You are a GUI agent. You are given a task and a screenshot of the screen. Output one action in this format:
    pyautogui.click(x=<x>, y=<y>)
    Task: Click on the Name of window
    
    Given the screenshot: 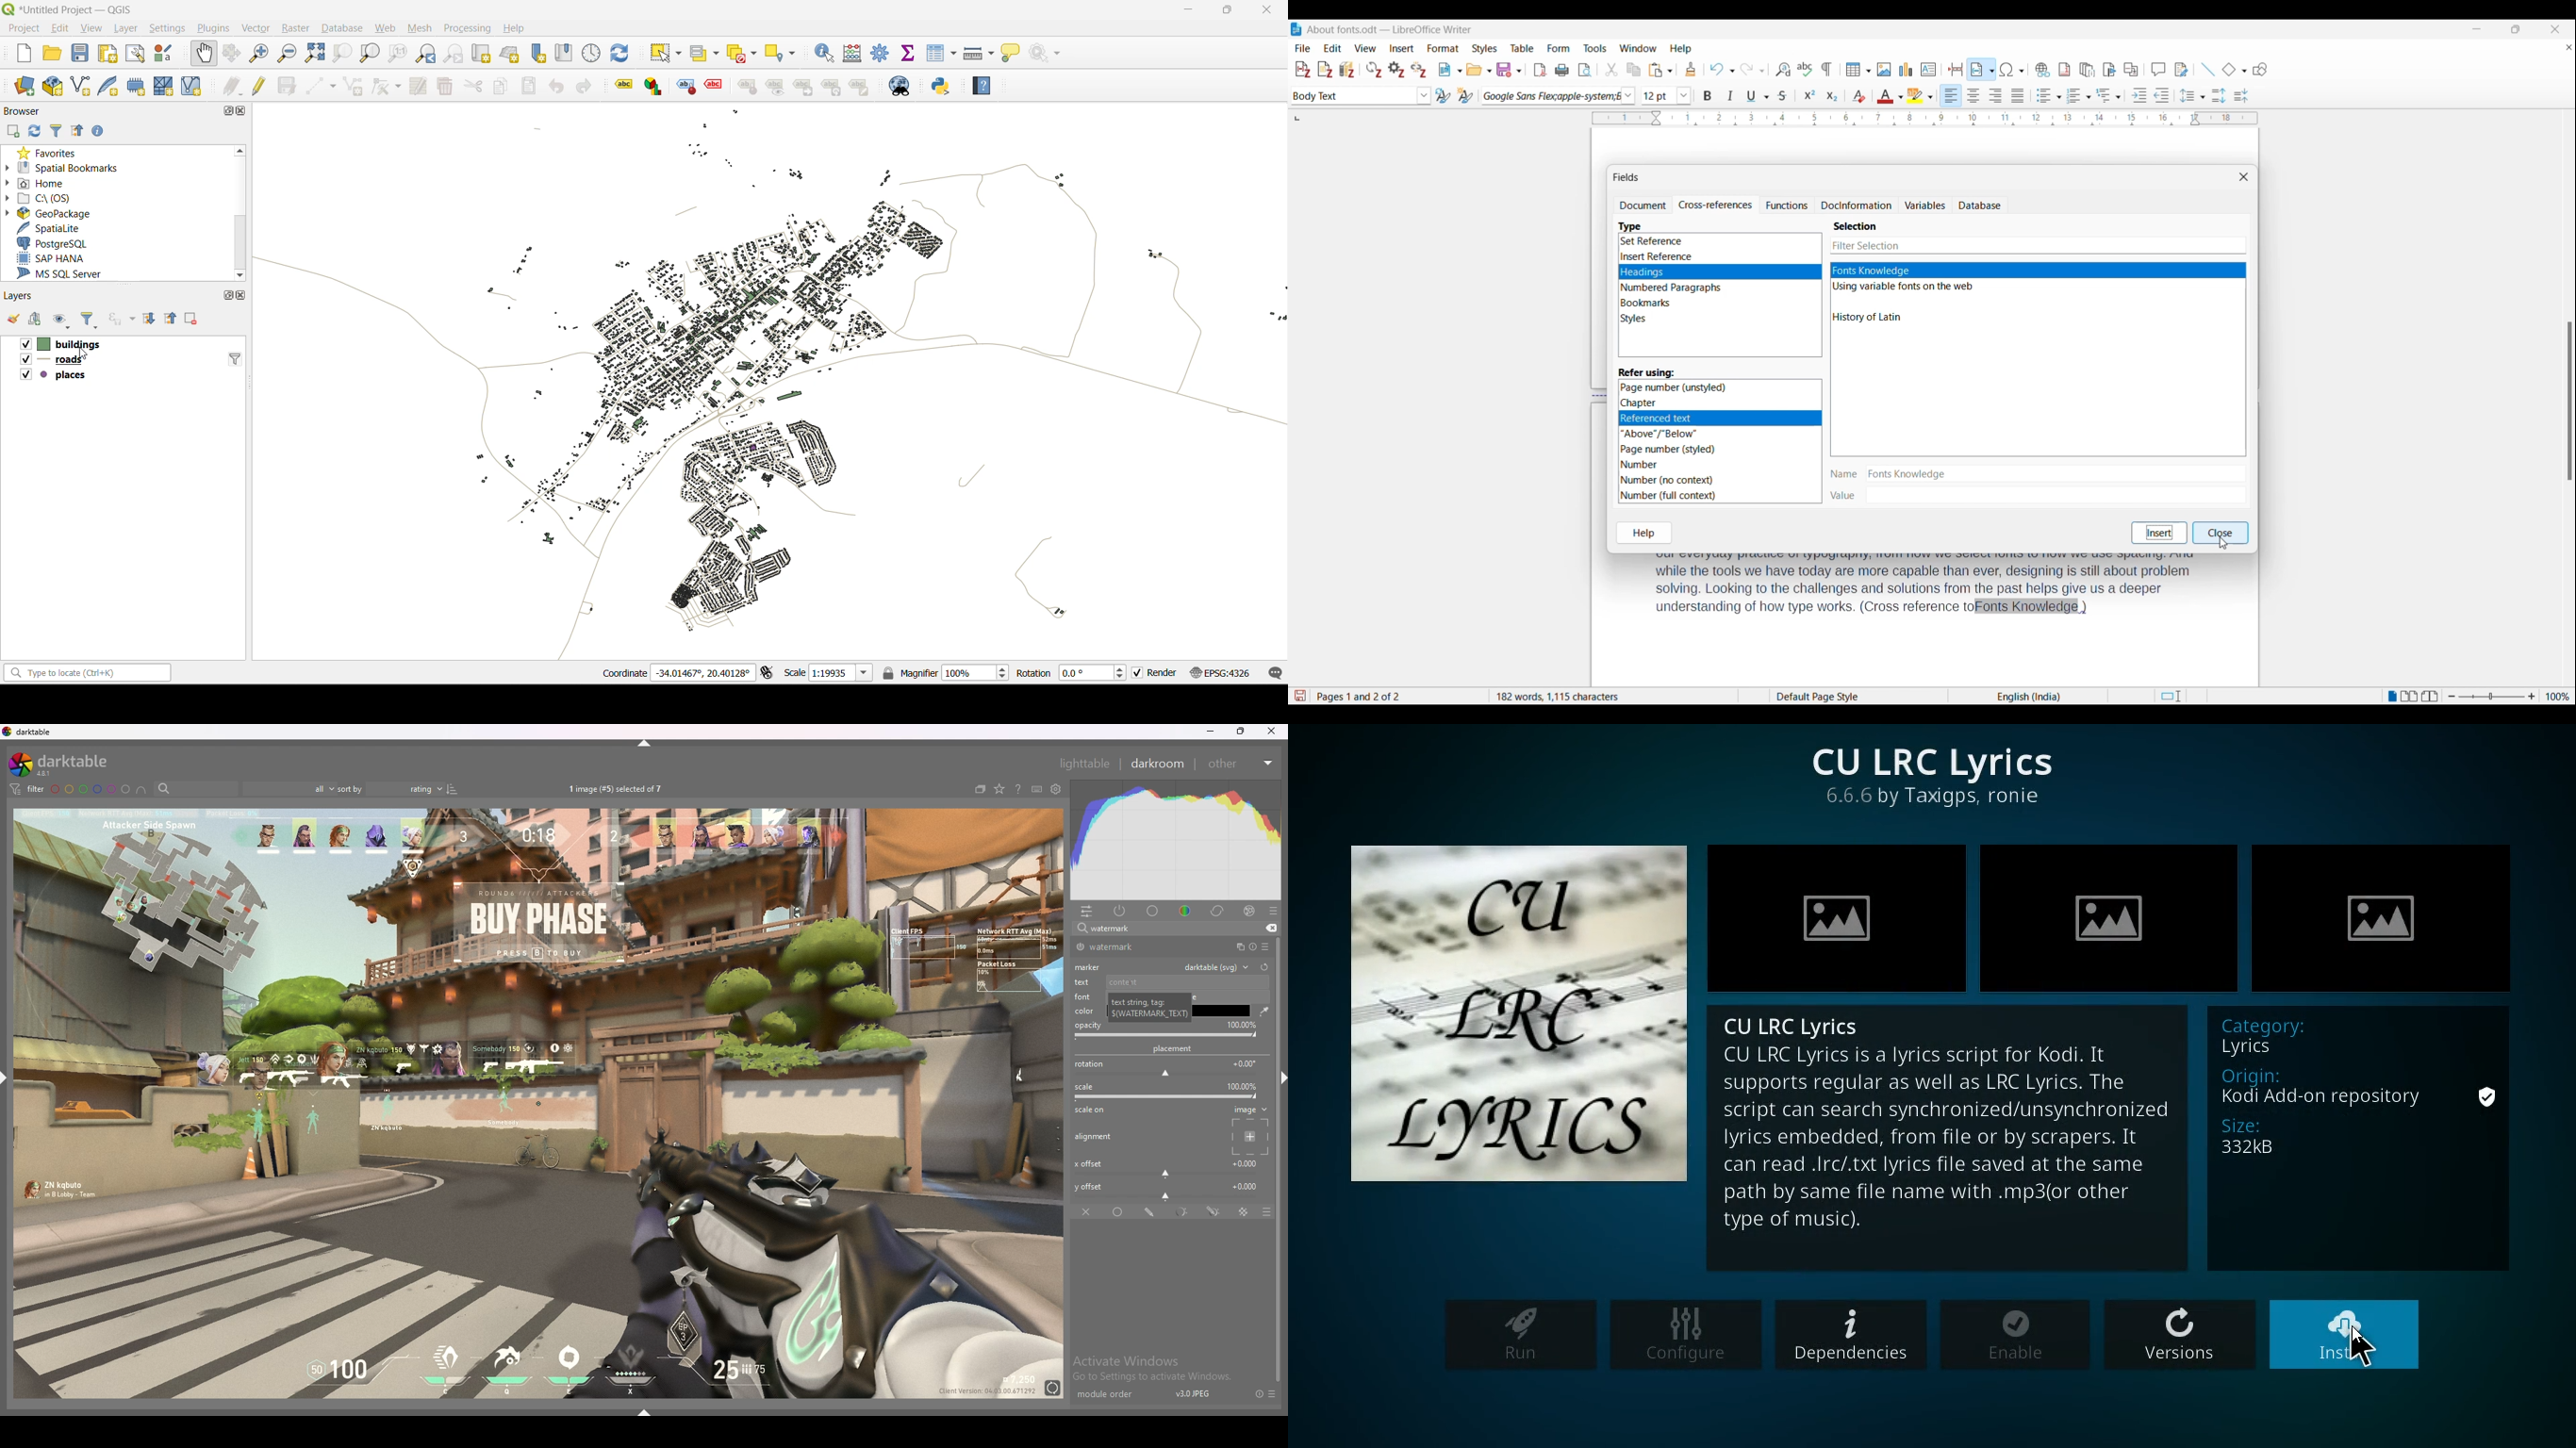 What is the action you would take?
    pyautogui.click(x=1626, y=177)
    